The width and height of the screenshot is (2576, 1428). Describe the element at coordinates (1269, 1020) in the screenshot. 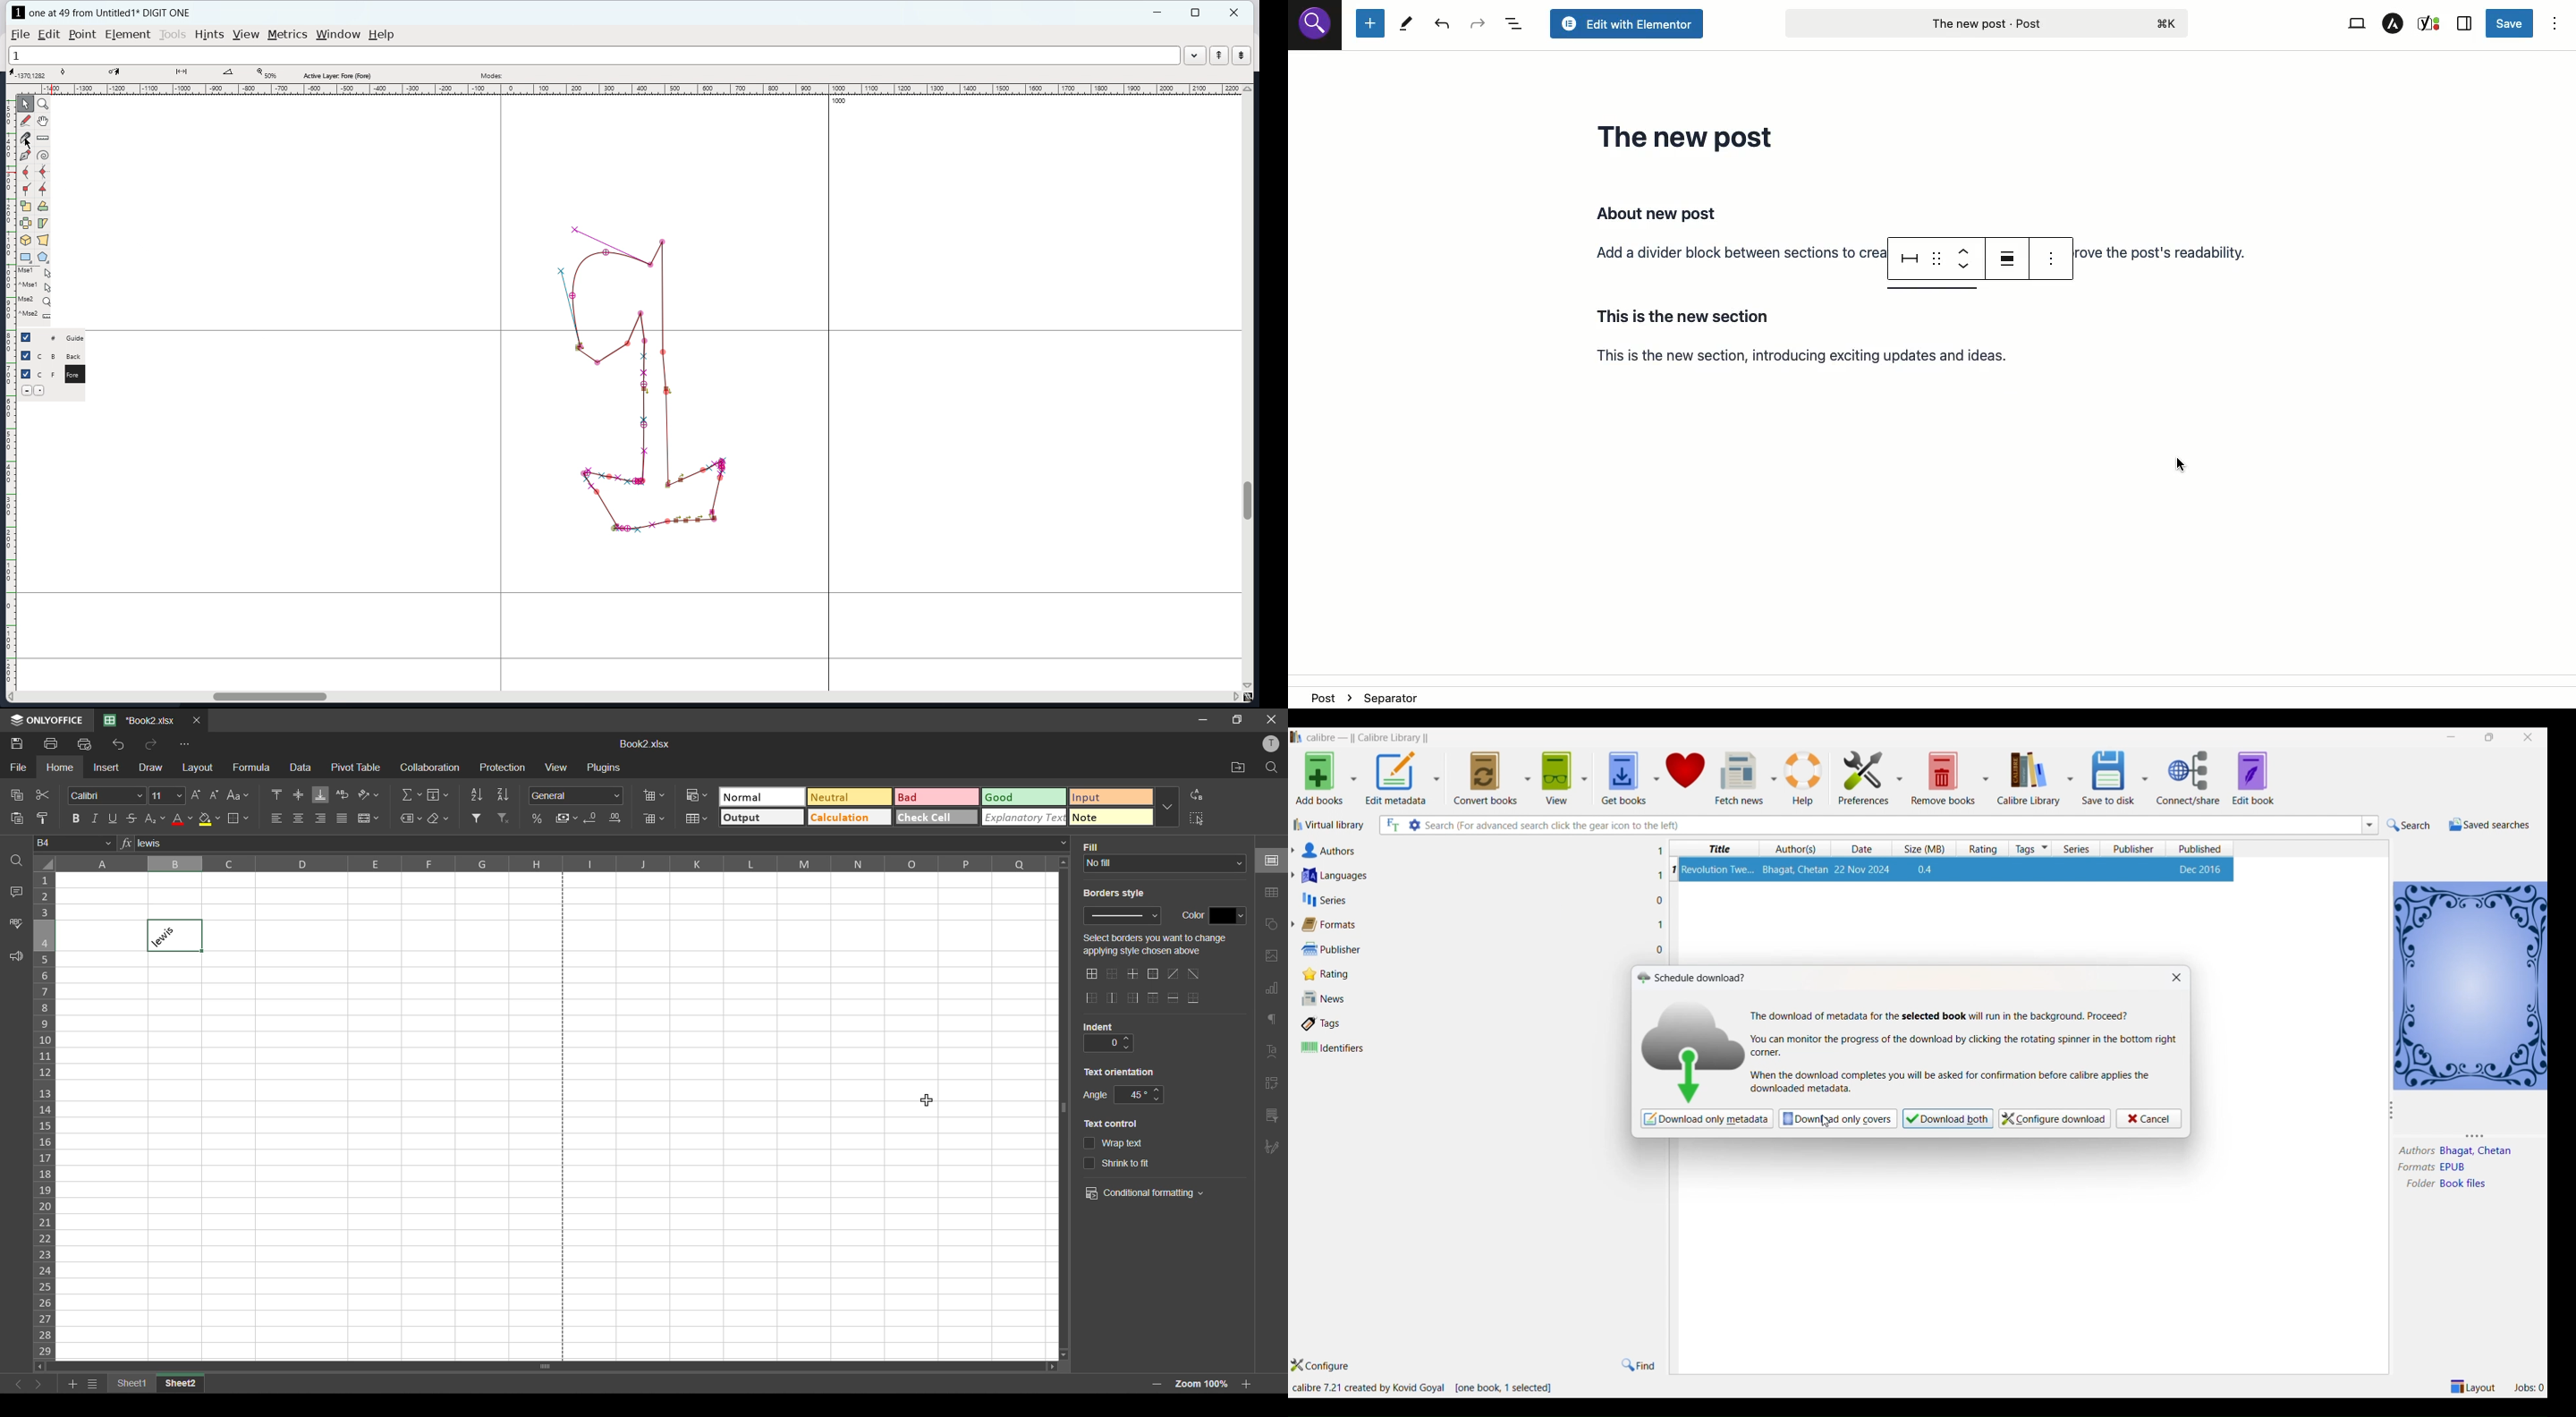

I see `paragraph` at that location.